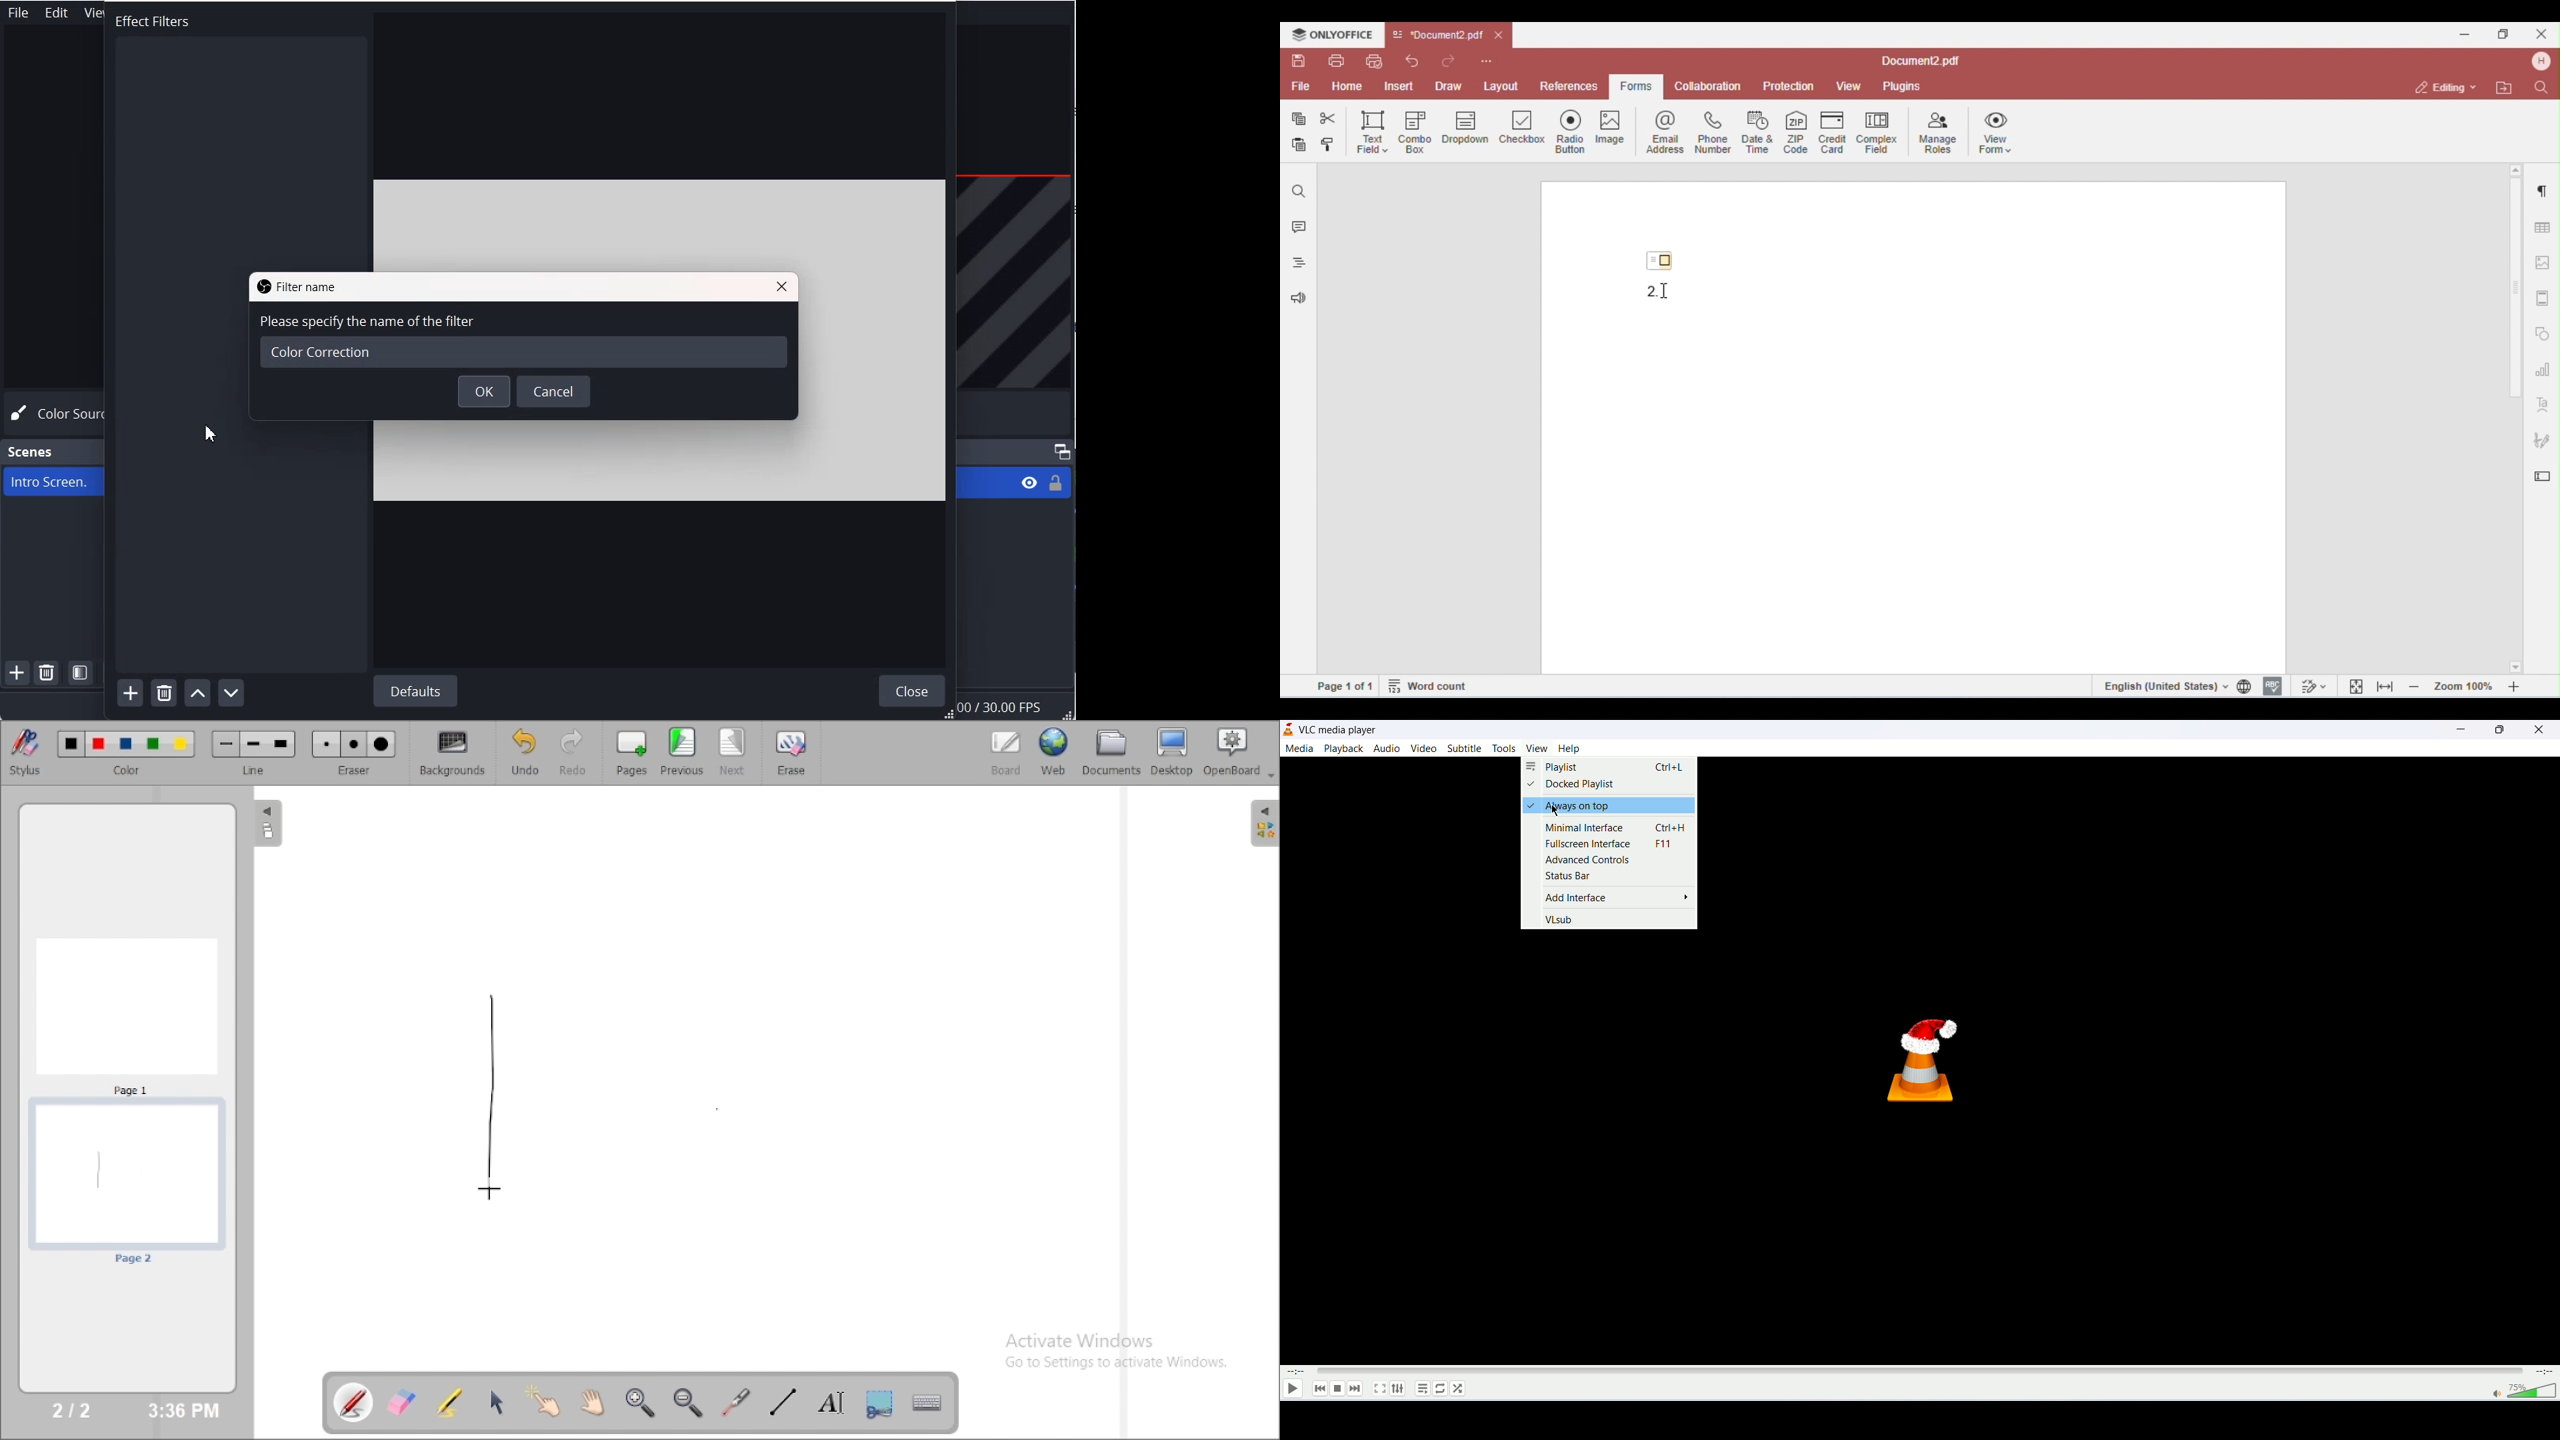  Describe the element at coordinates (126, 1184) in the screenshot. I see `page 2` at that location.